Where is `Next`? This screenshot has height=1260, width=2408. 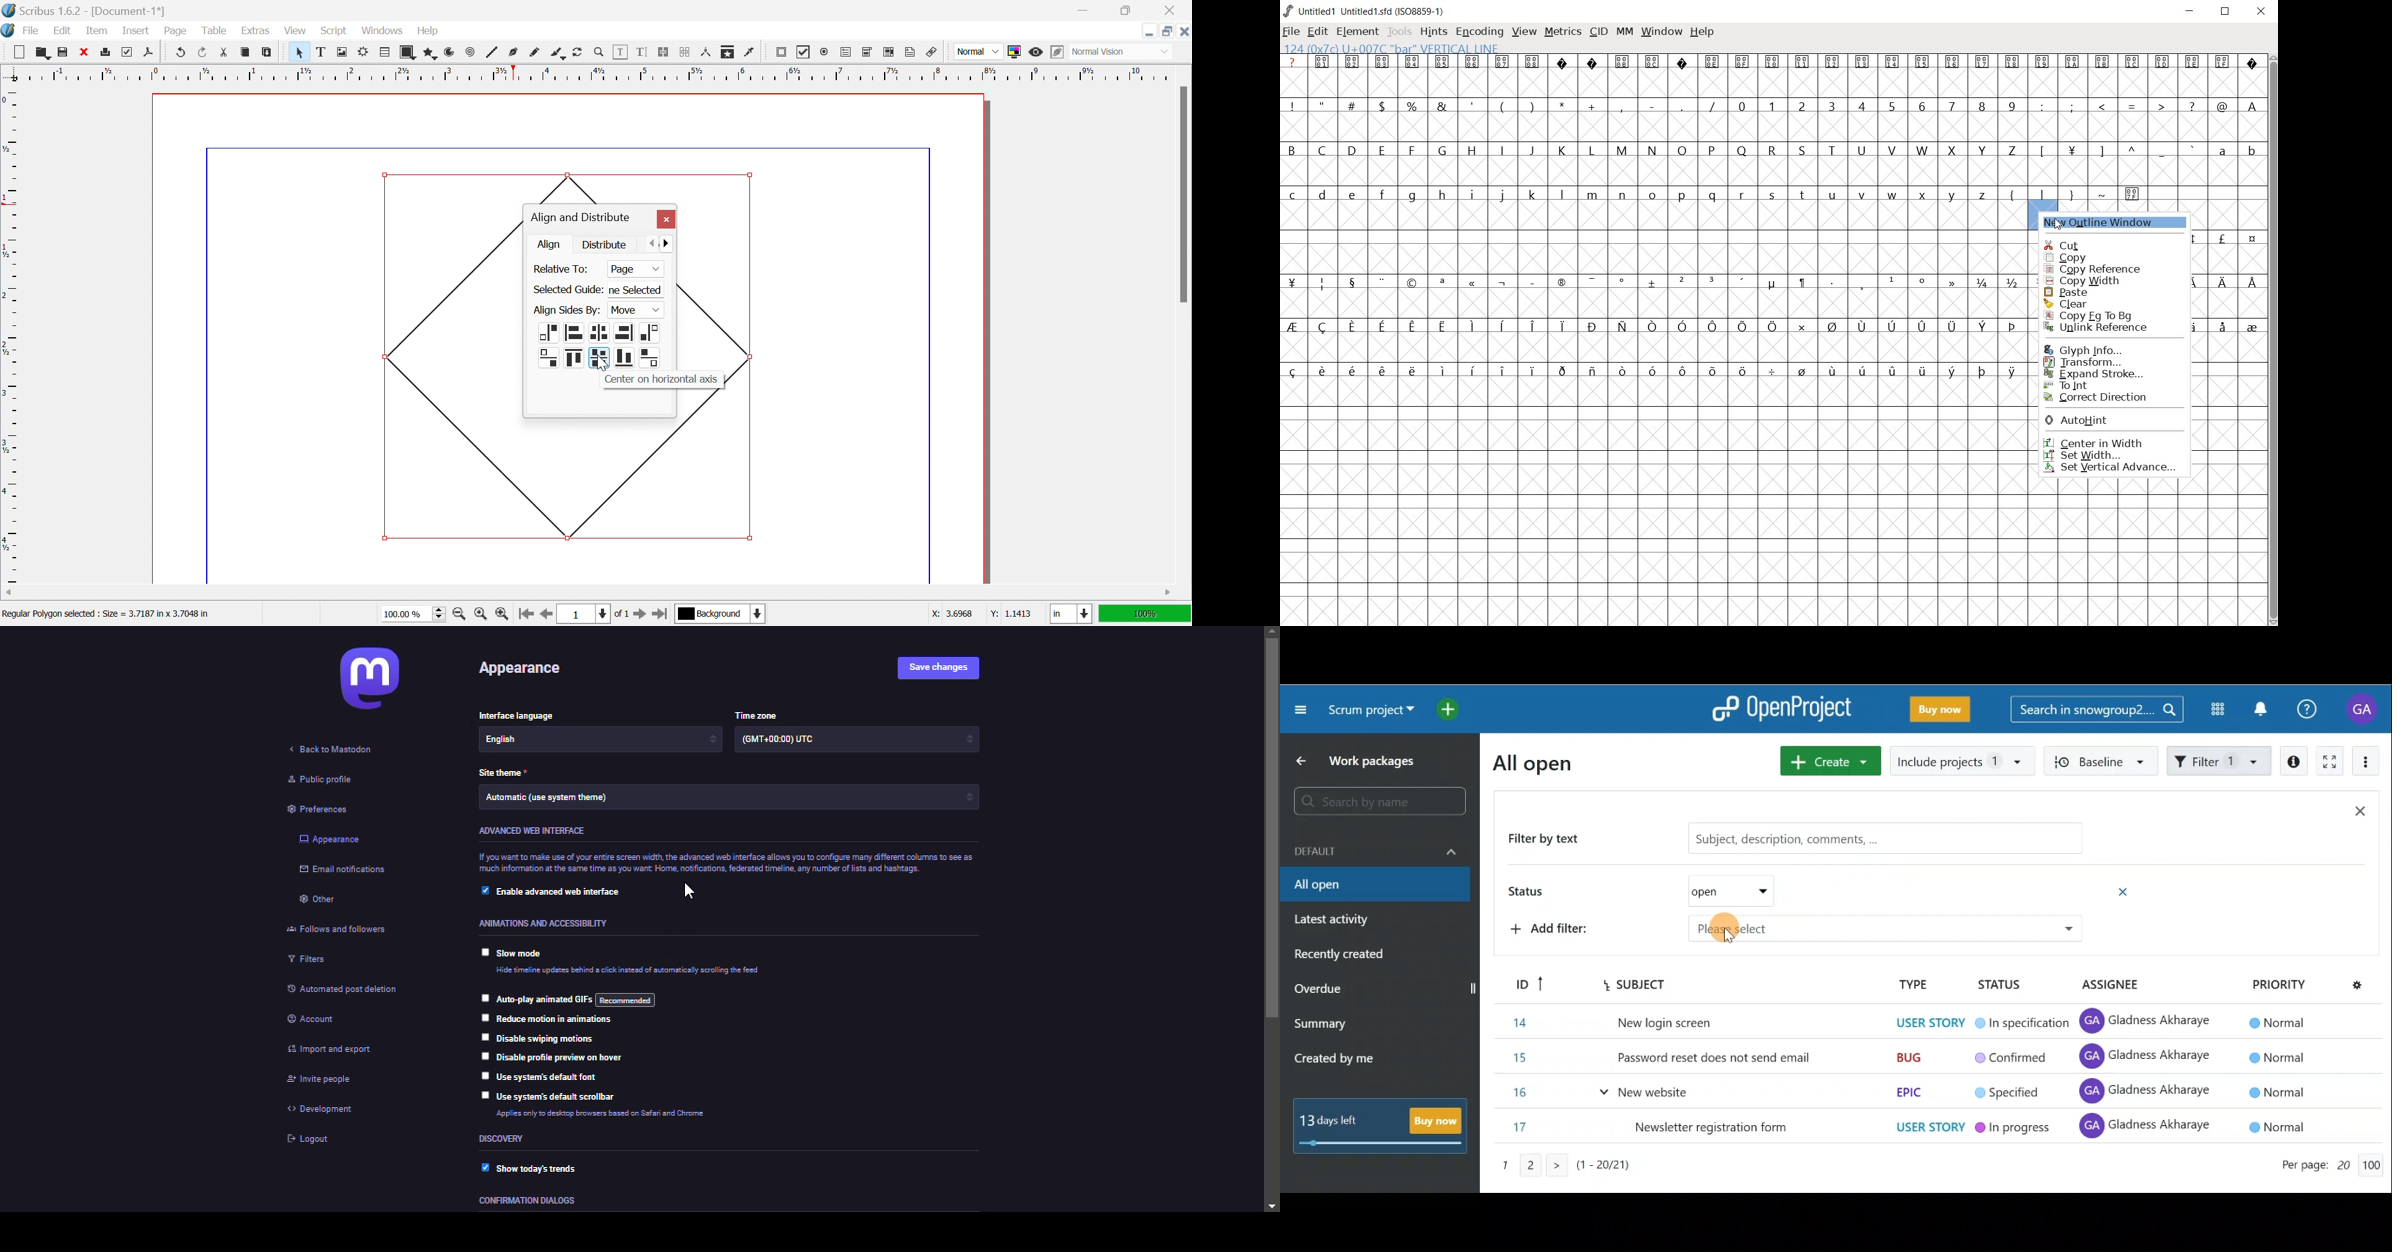 Next is located at coordinates (671, 242).